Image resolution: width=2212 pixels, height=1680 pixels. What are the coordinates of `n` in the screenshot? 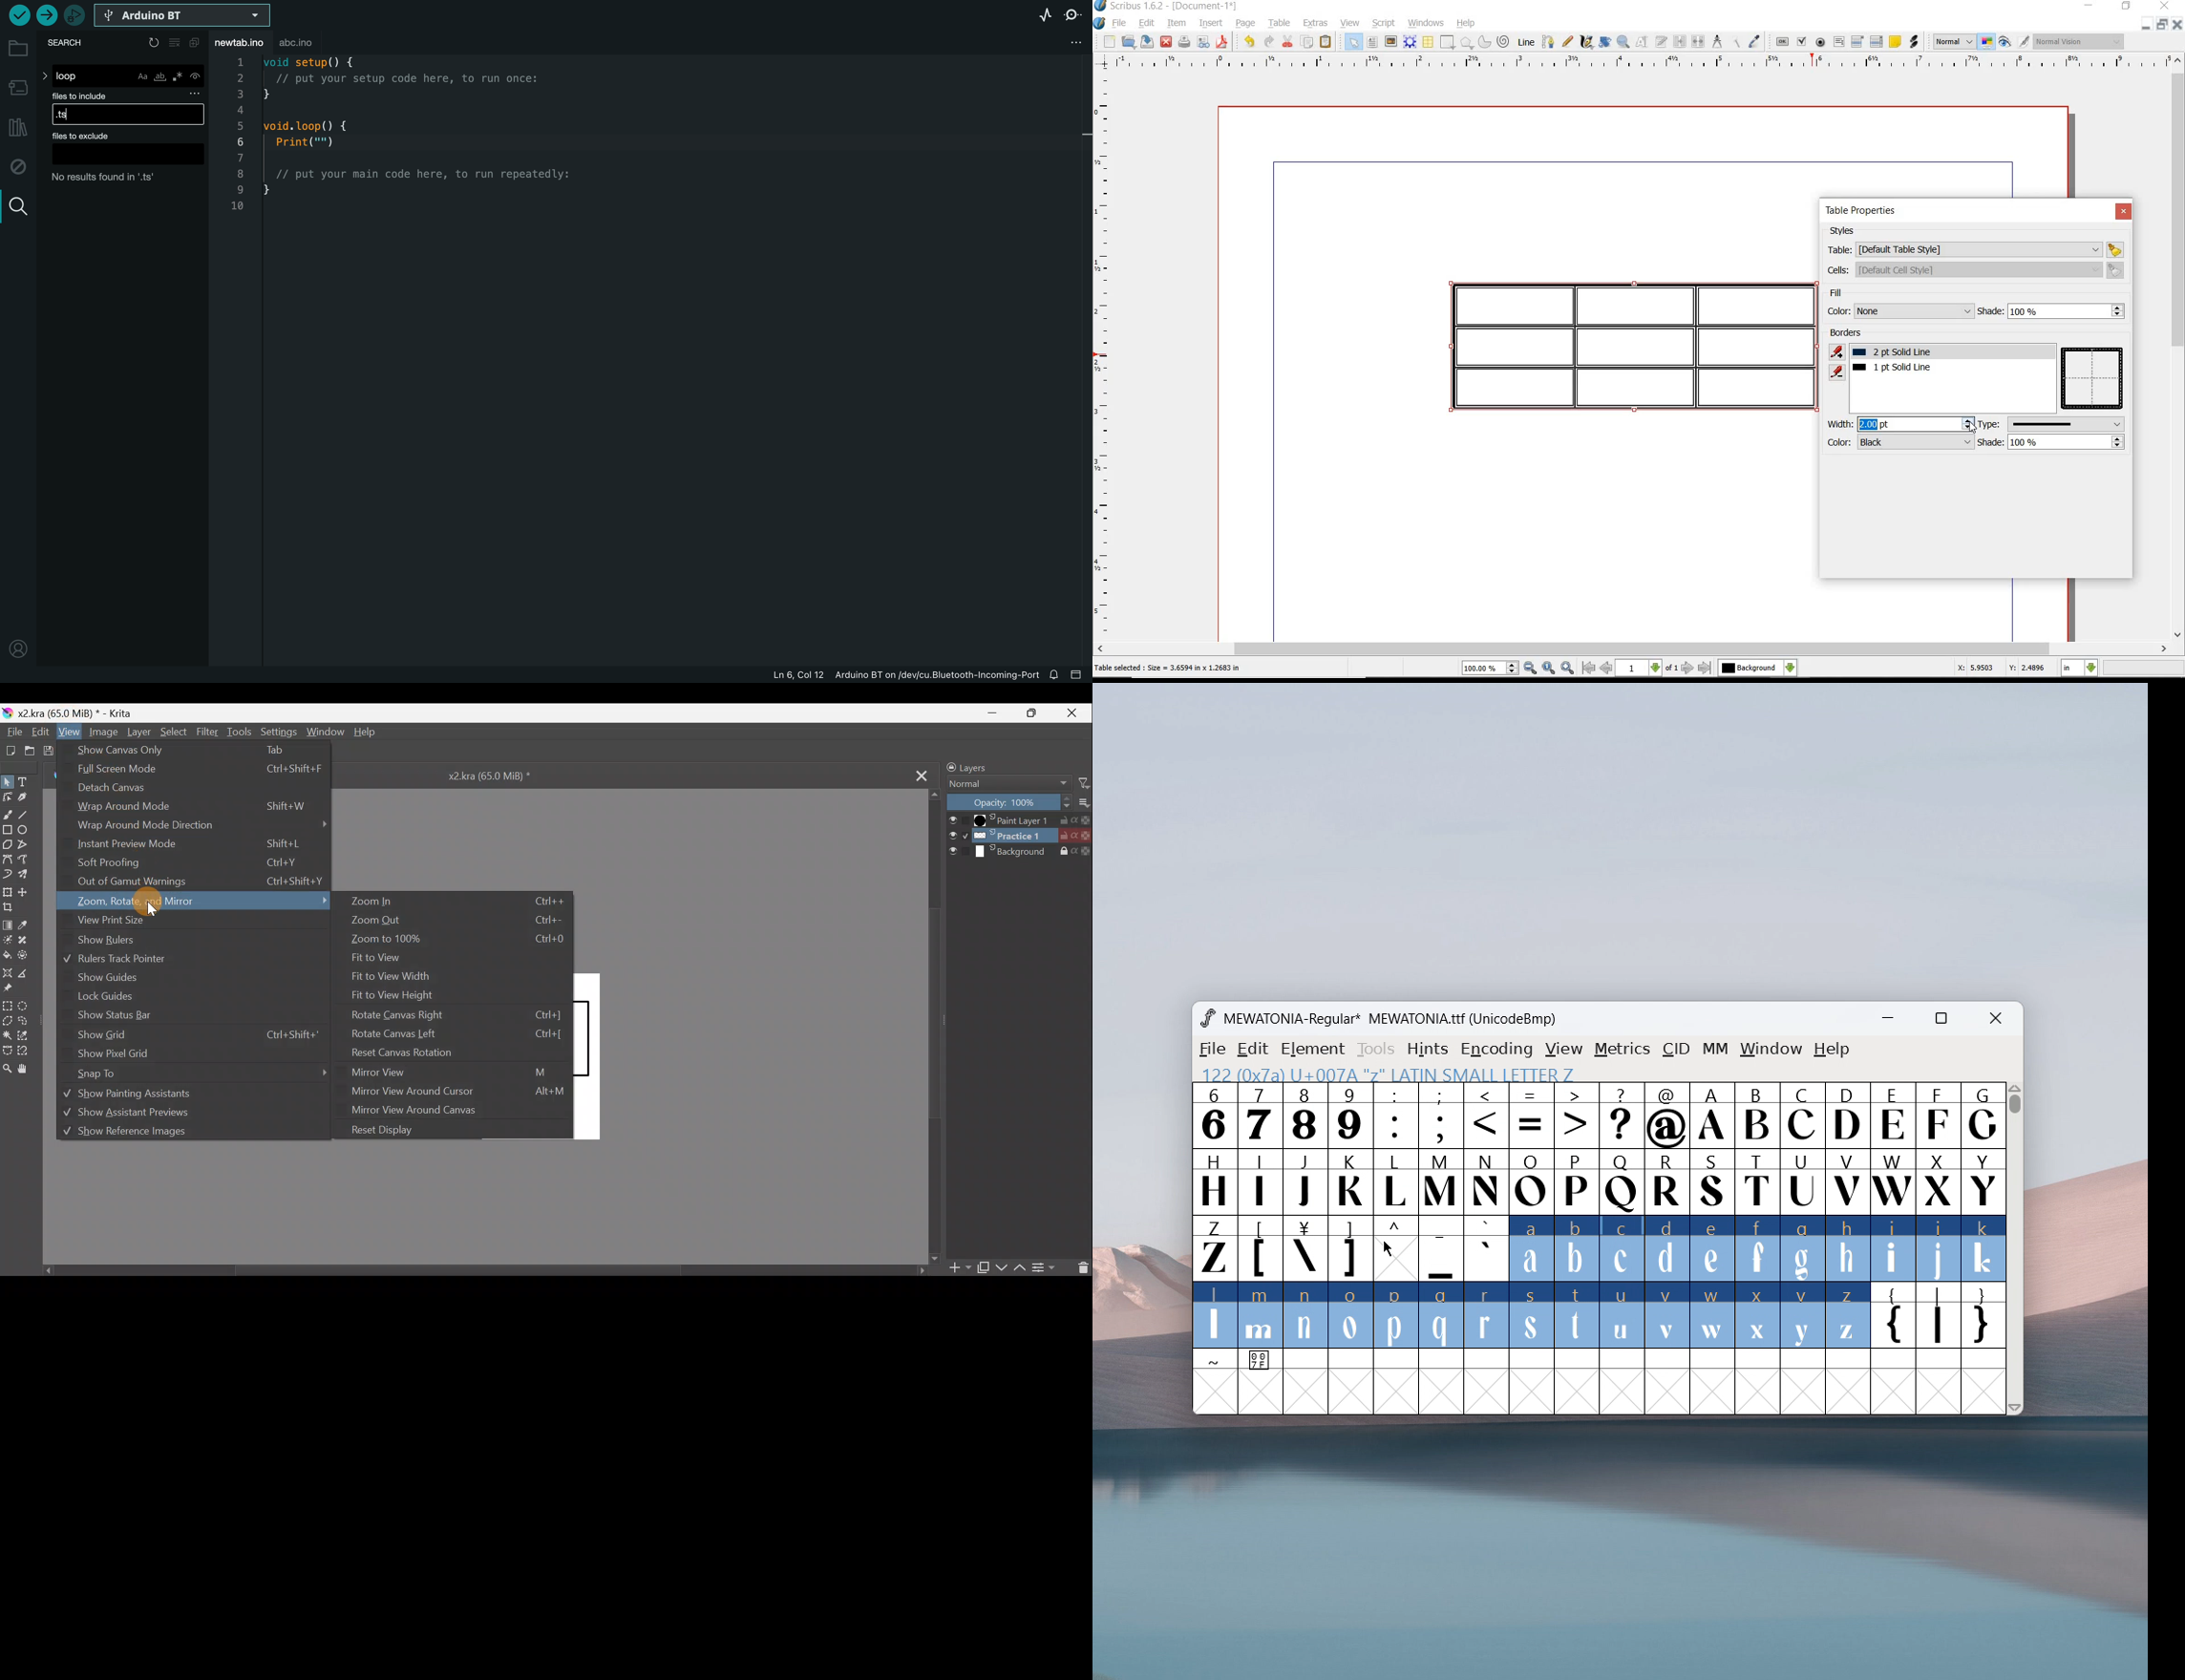 It's located at (1306, 1317).